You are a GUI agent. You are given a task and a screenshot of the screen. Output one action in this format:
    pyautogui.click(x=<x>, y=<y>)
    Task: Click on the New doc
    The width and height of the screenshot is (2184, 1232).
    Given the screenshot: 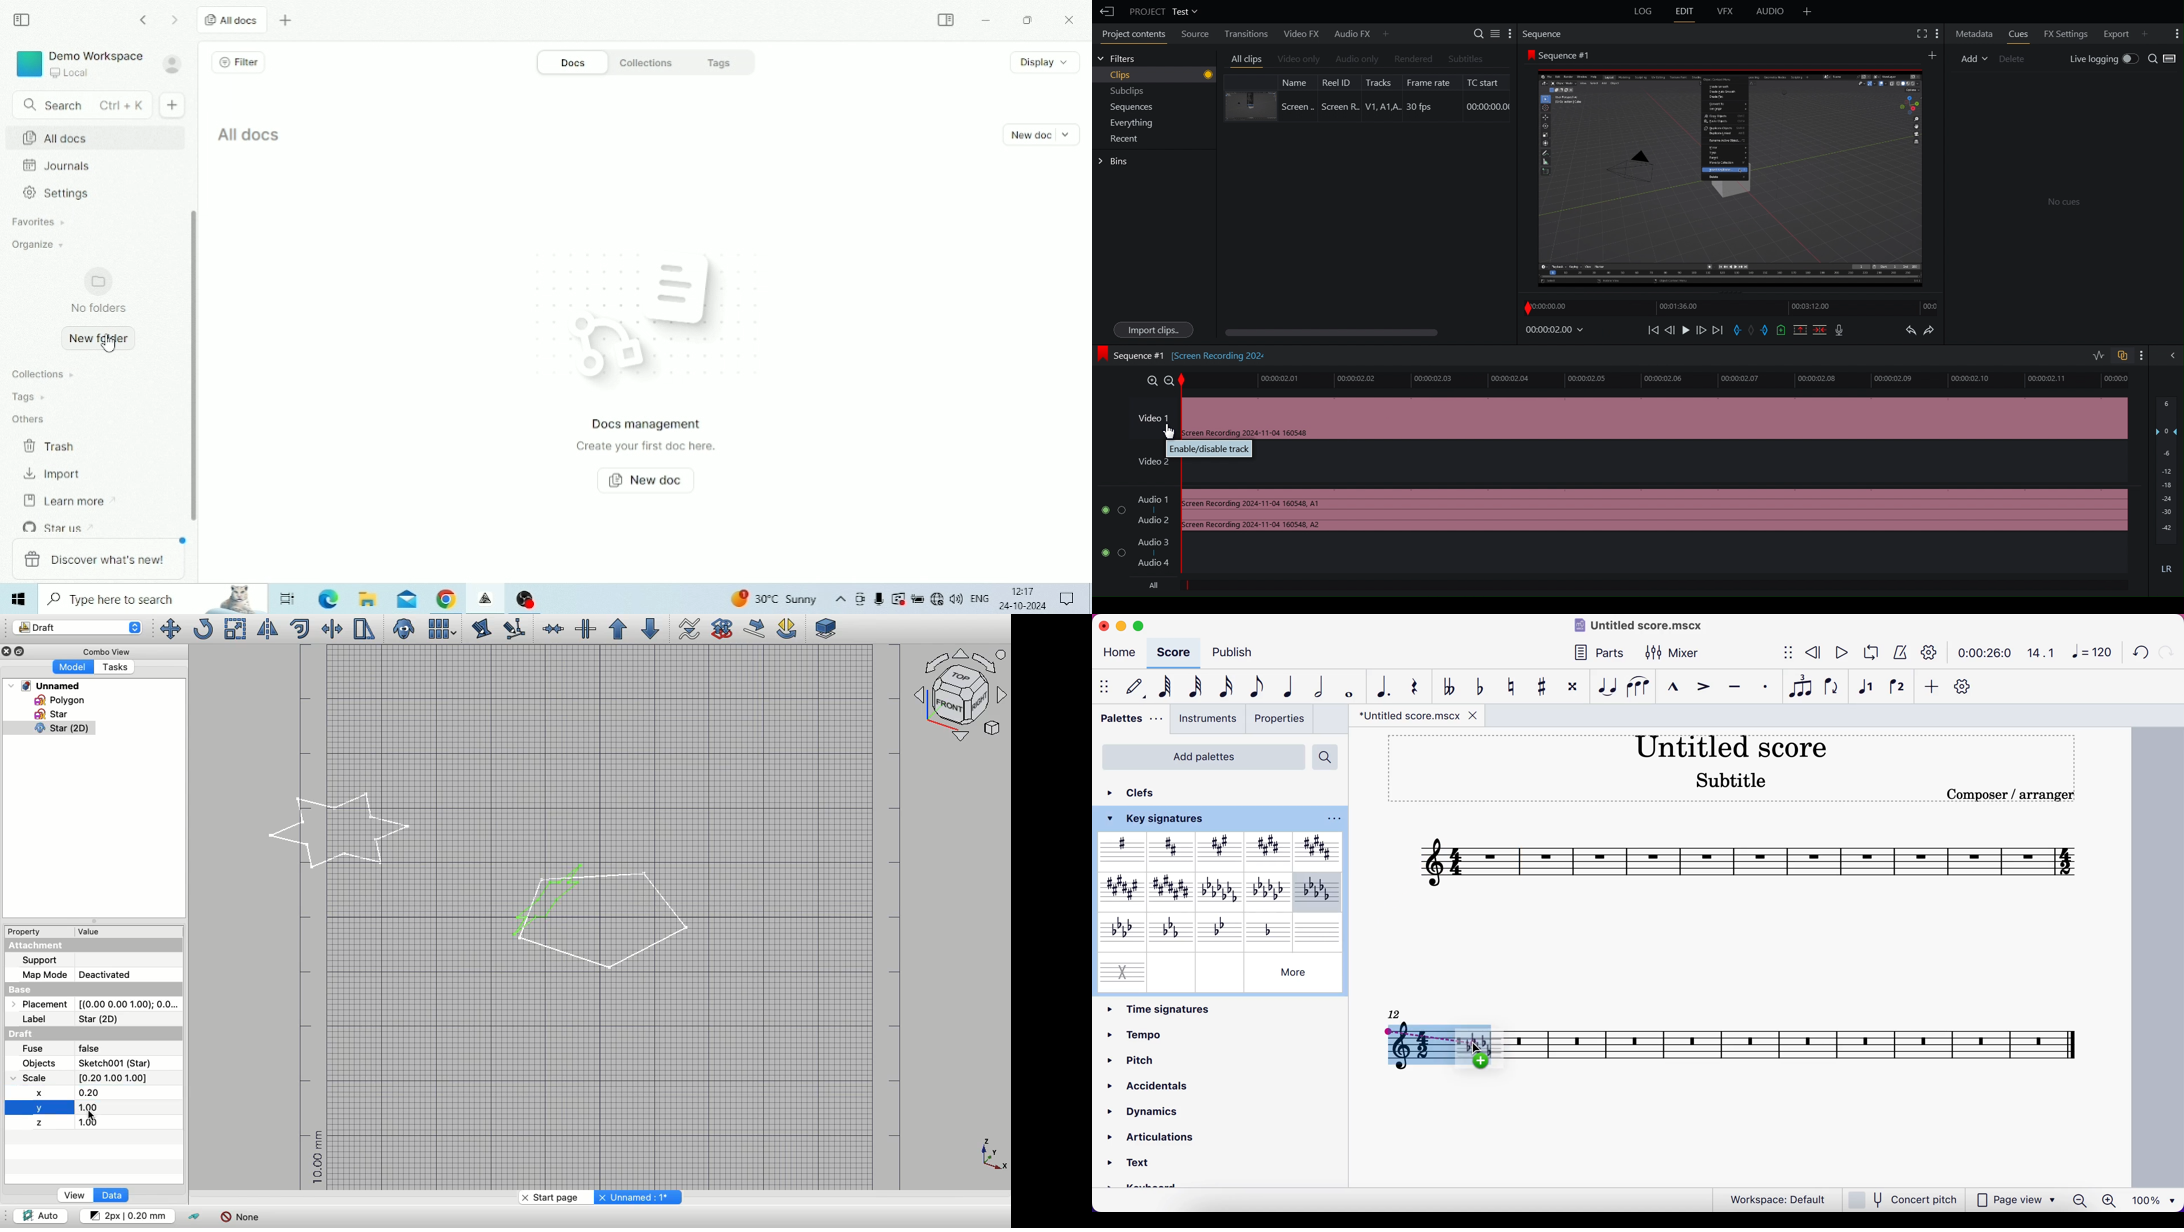 What is the action you would take?
    pyautogui.click(x=1043, y=135)
    